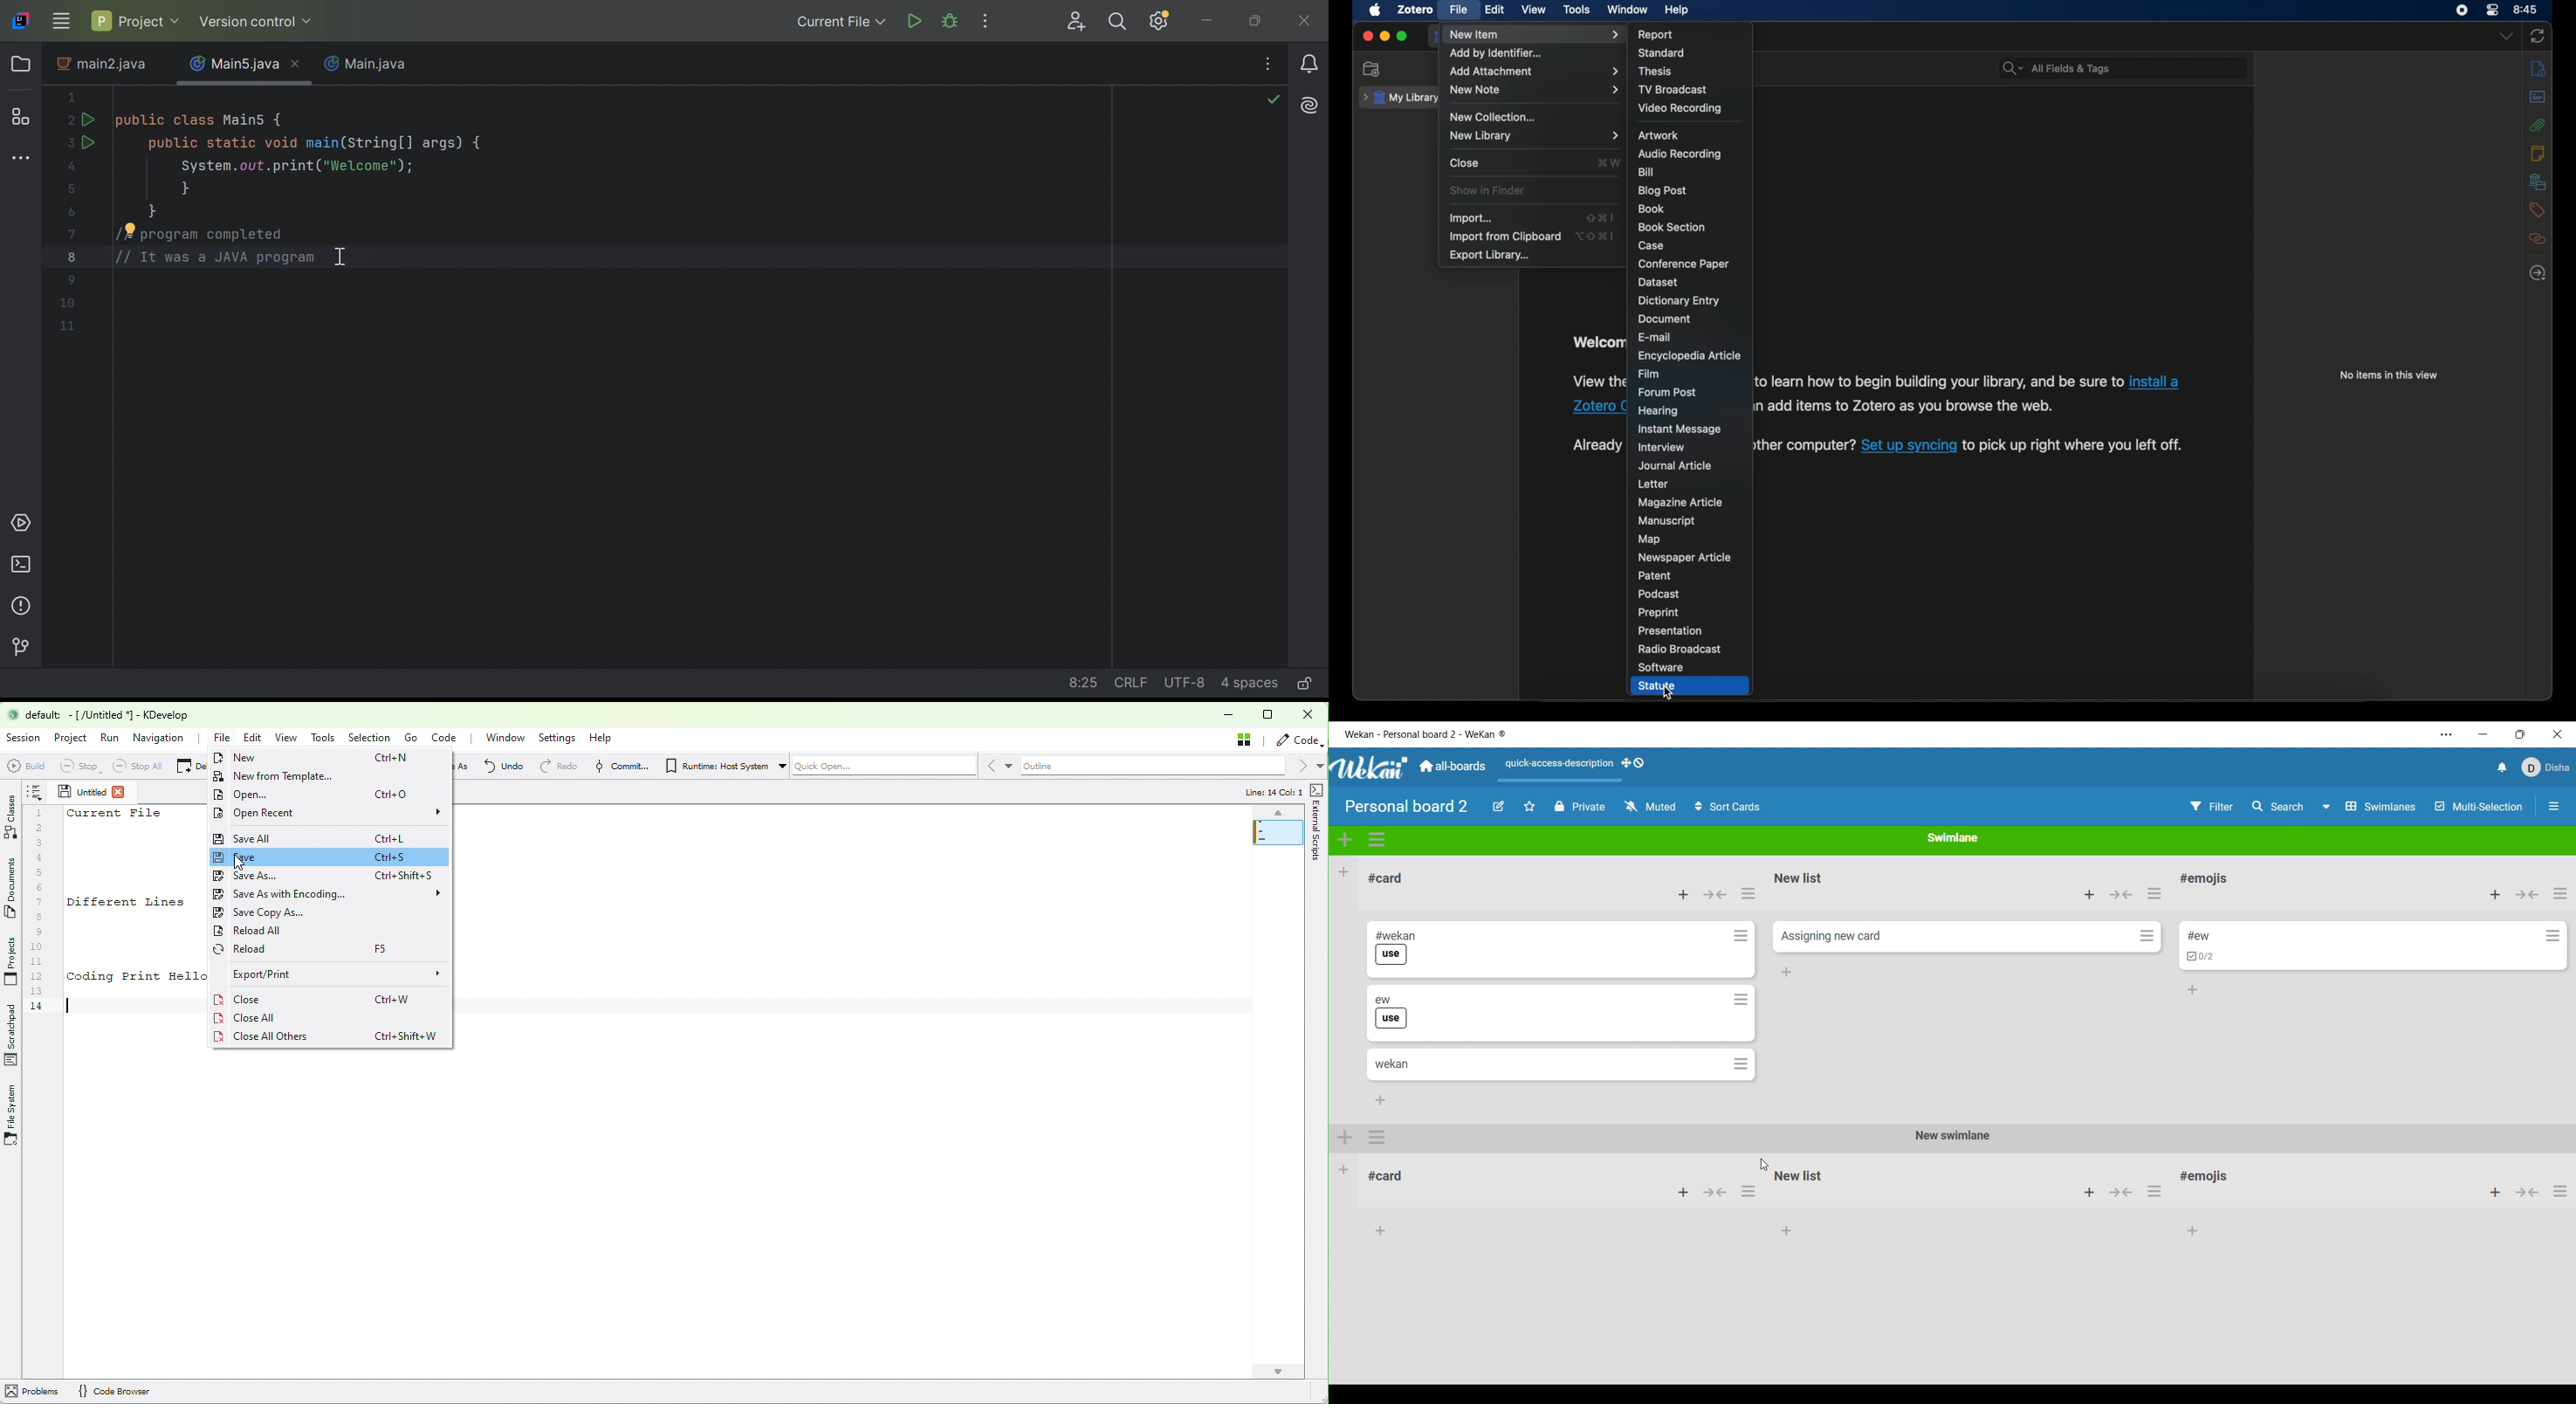 The width and height of the screenshot is (2576, 1428). Describe the element at coordinates (2204, 879) in the screenshot. I see `List name` at that location.